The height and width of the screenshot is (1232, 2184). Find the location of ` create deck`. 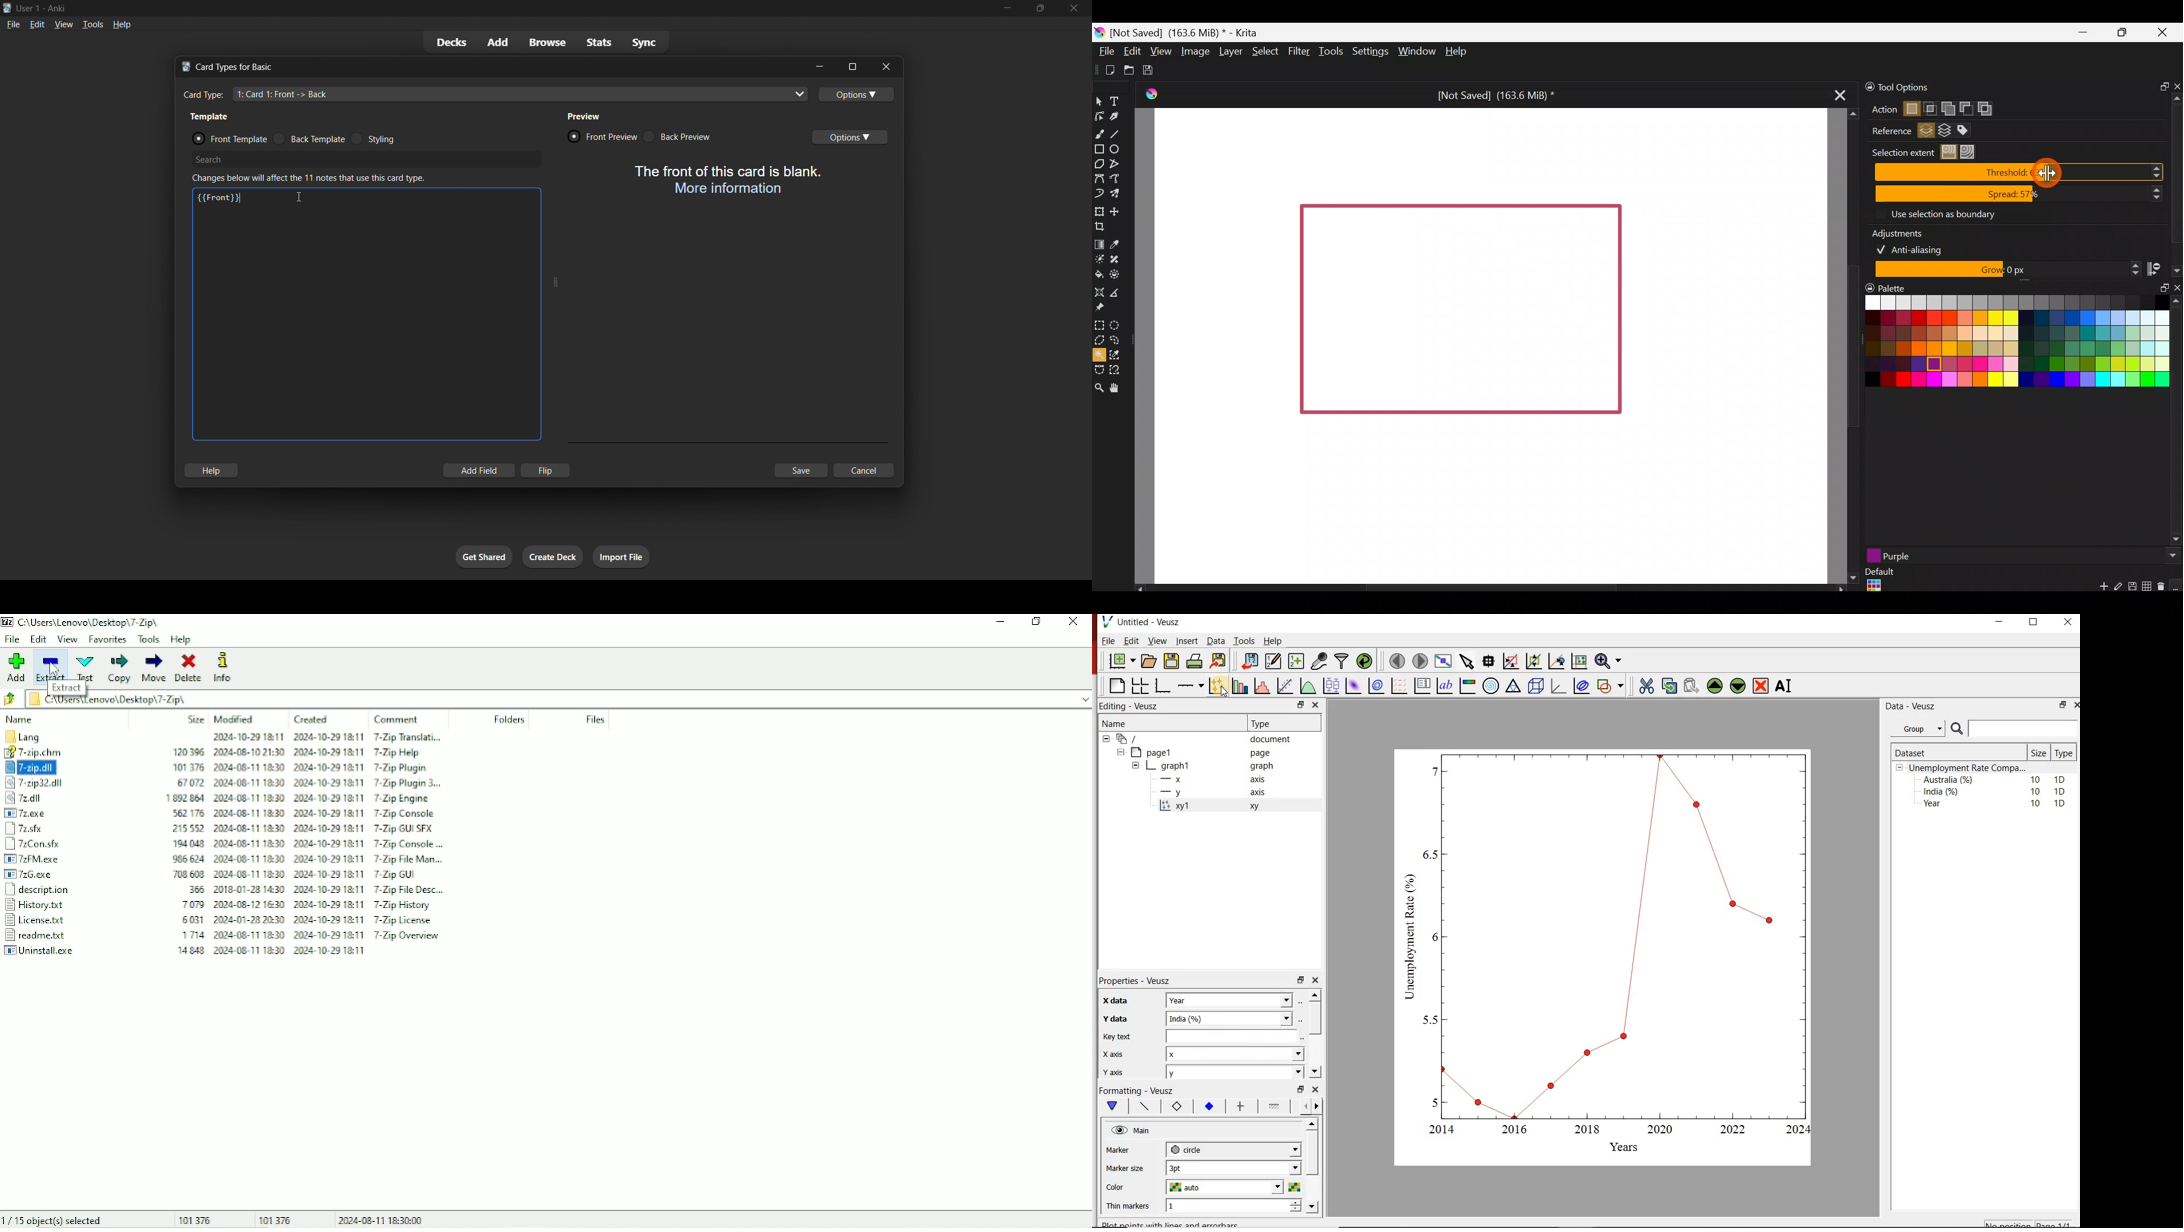

 create deck is located at coordinates (552, 556).